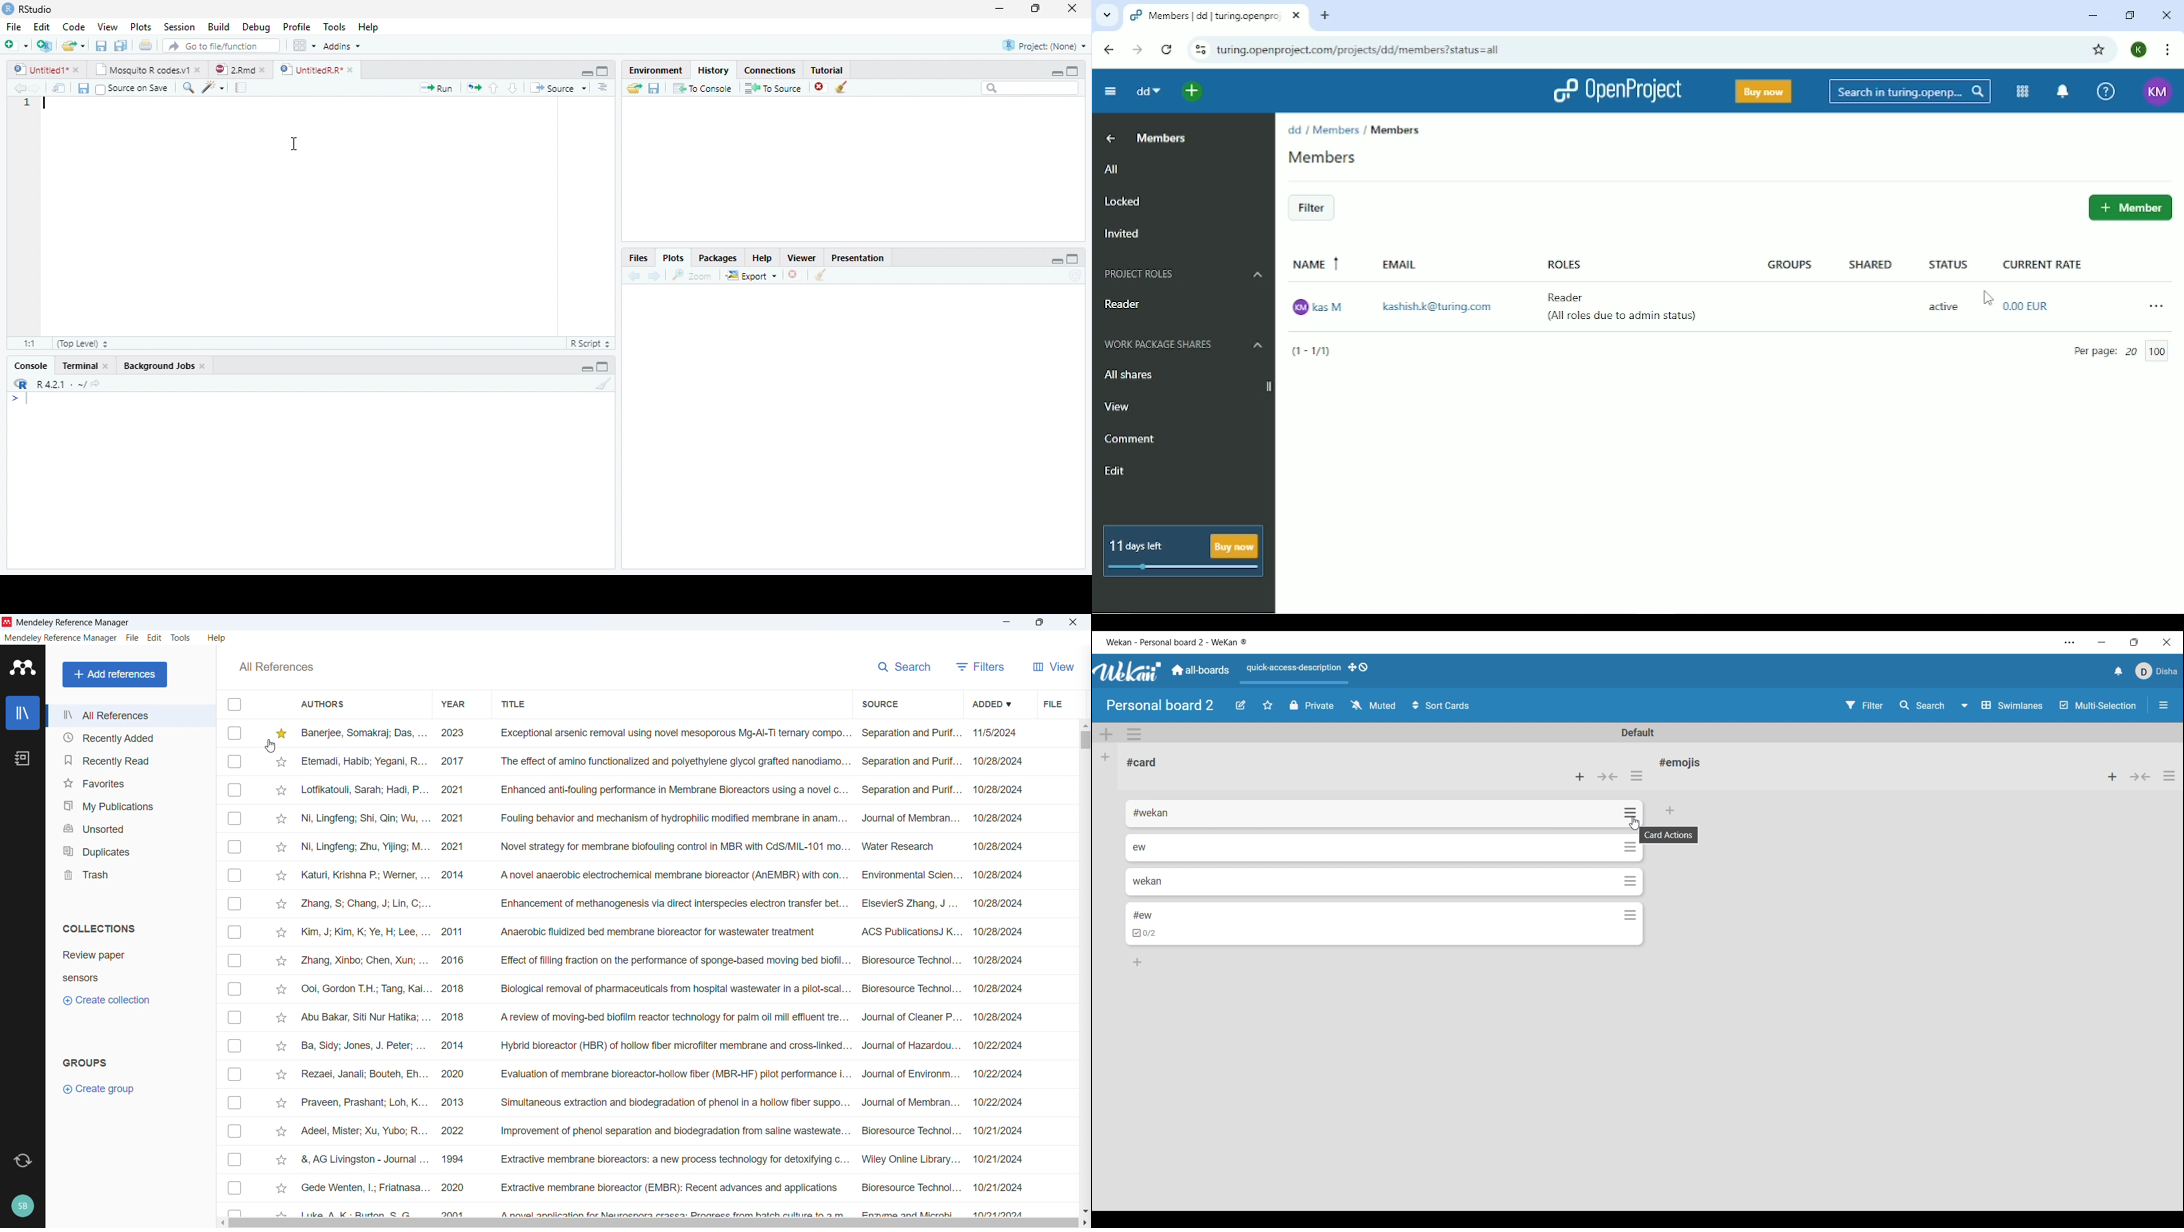  Describe the element at coordinates (2001, 705) in the screenshot. I see `Swimlanes and other board view options` at that location.